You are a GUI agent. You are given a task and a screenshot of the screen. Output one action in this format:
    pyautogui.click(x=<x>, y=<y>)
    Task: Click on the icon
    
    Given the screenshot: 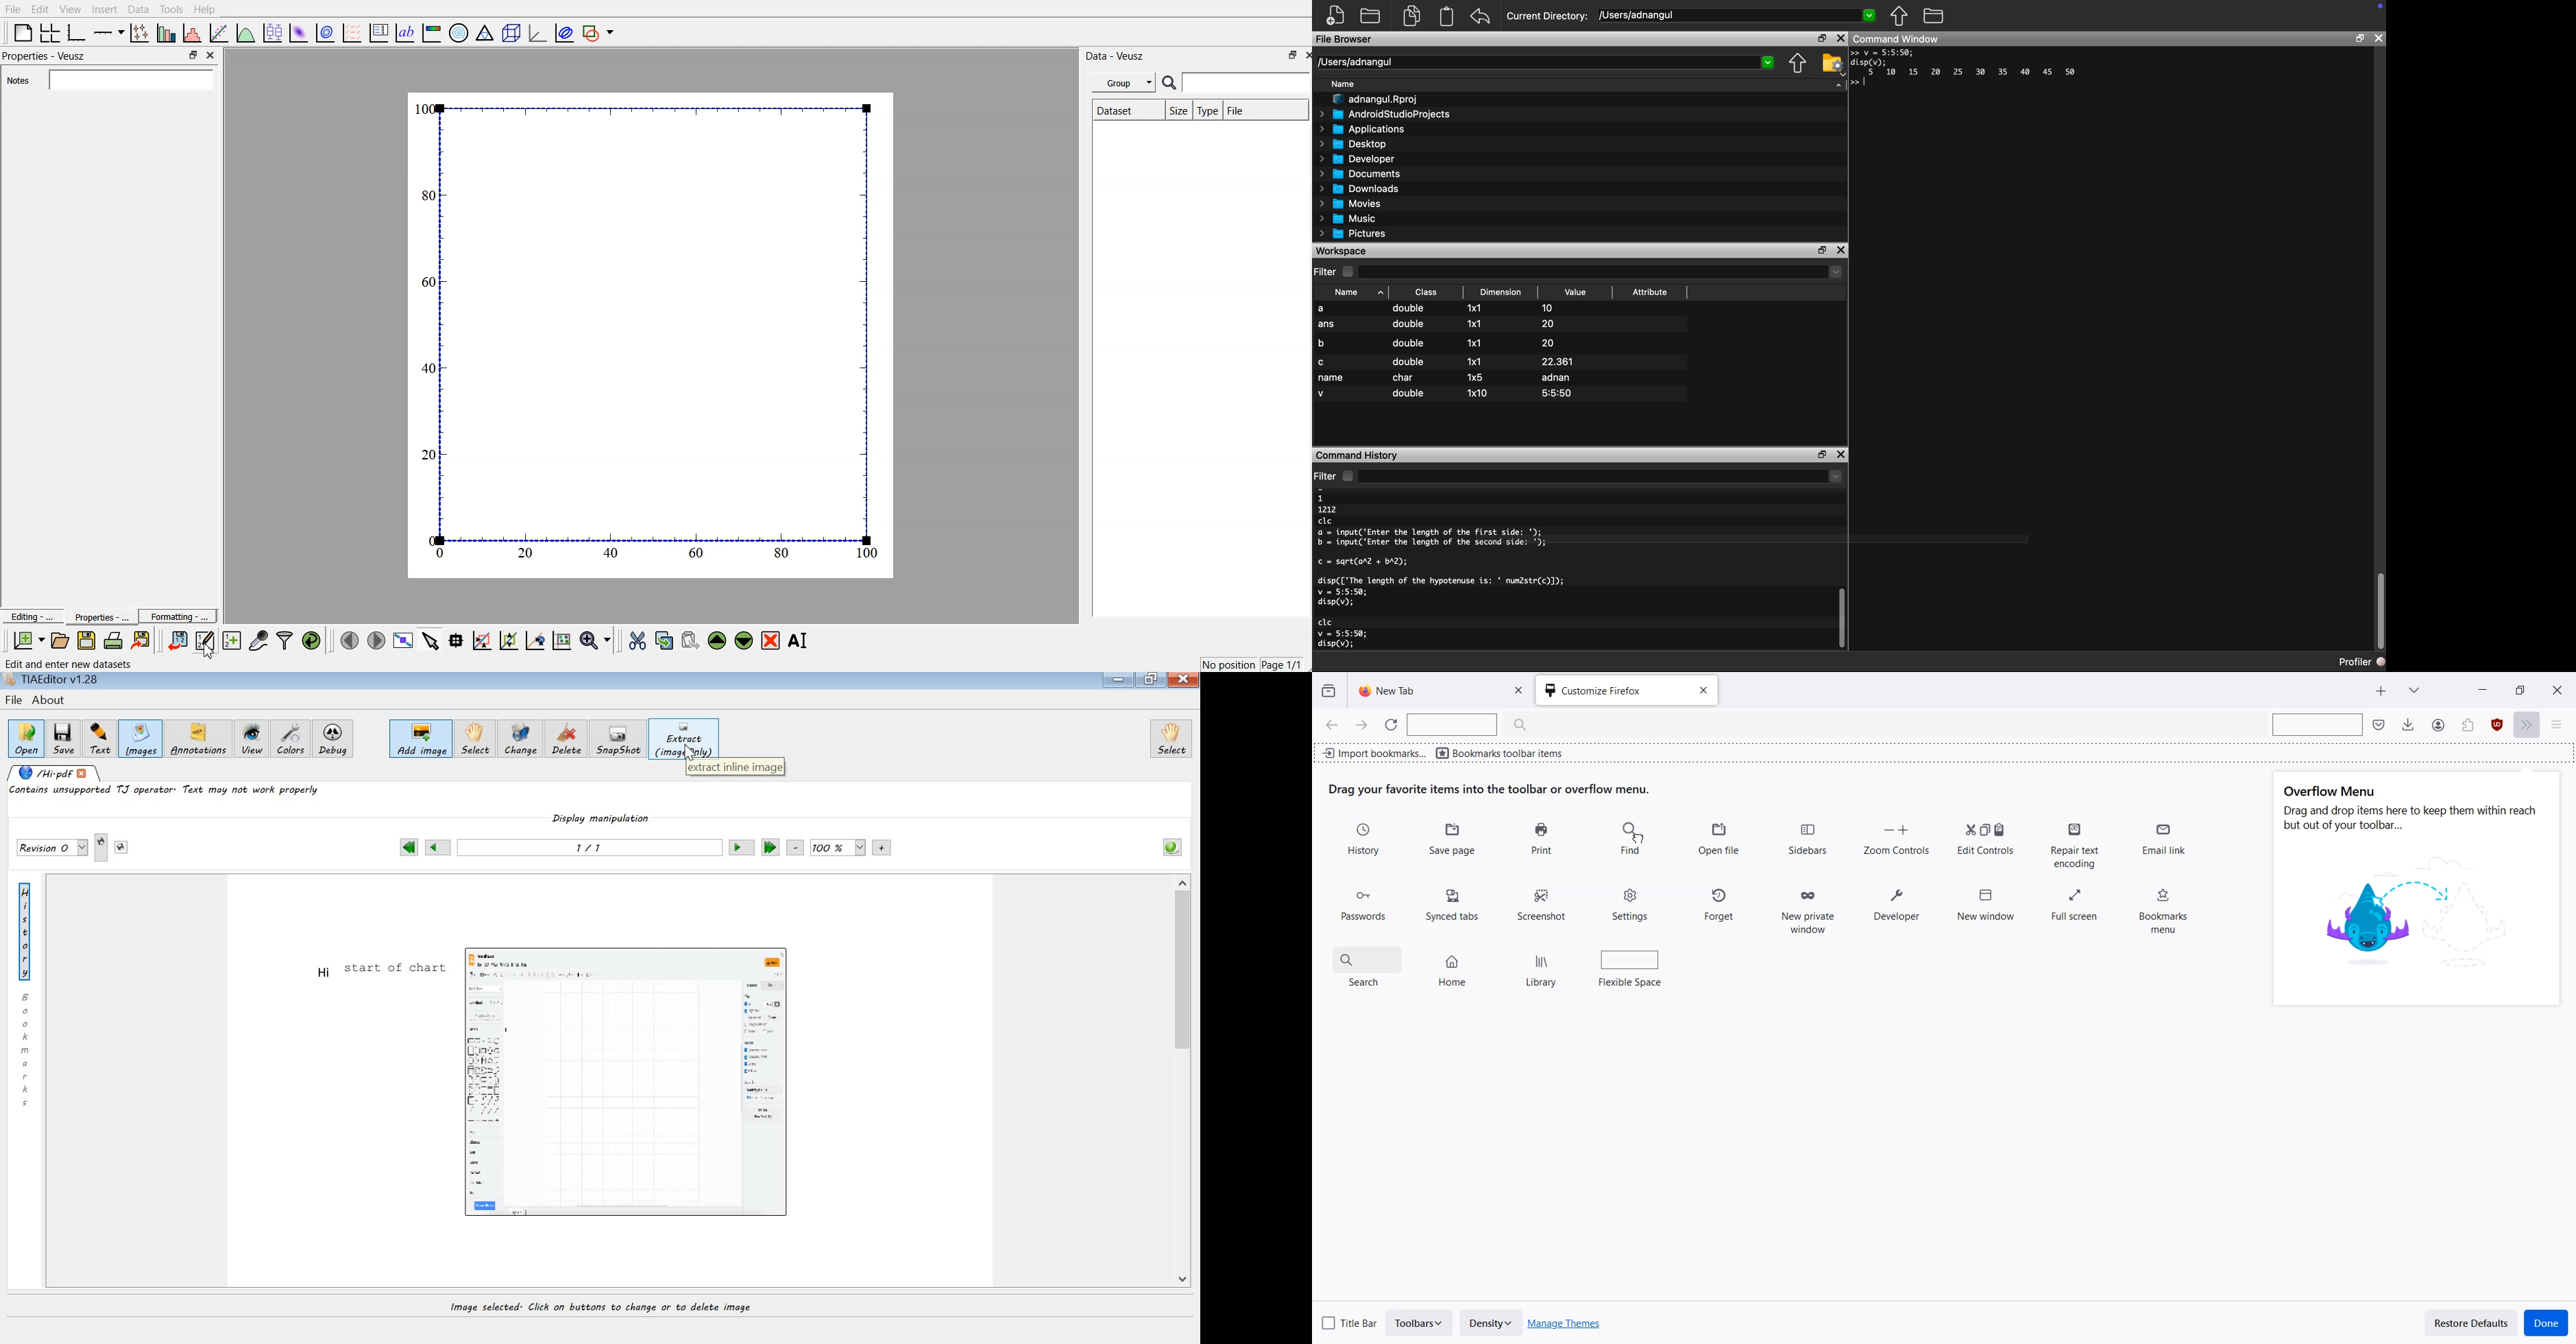 What is the action you would take?
    pyautogui.click(x=2381, y=6)
    